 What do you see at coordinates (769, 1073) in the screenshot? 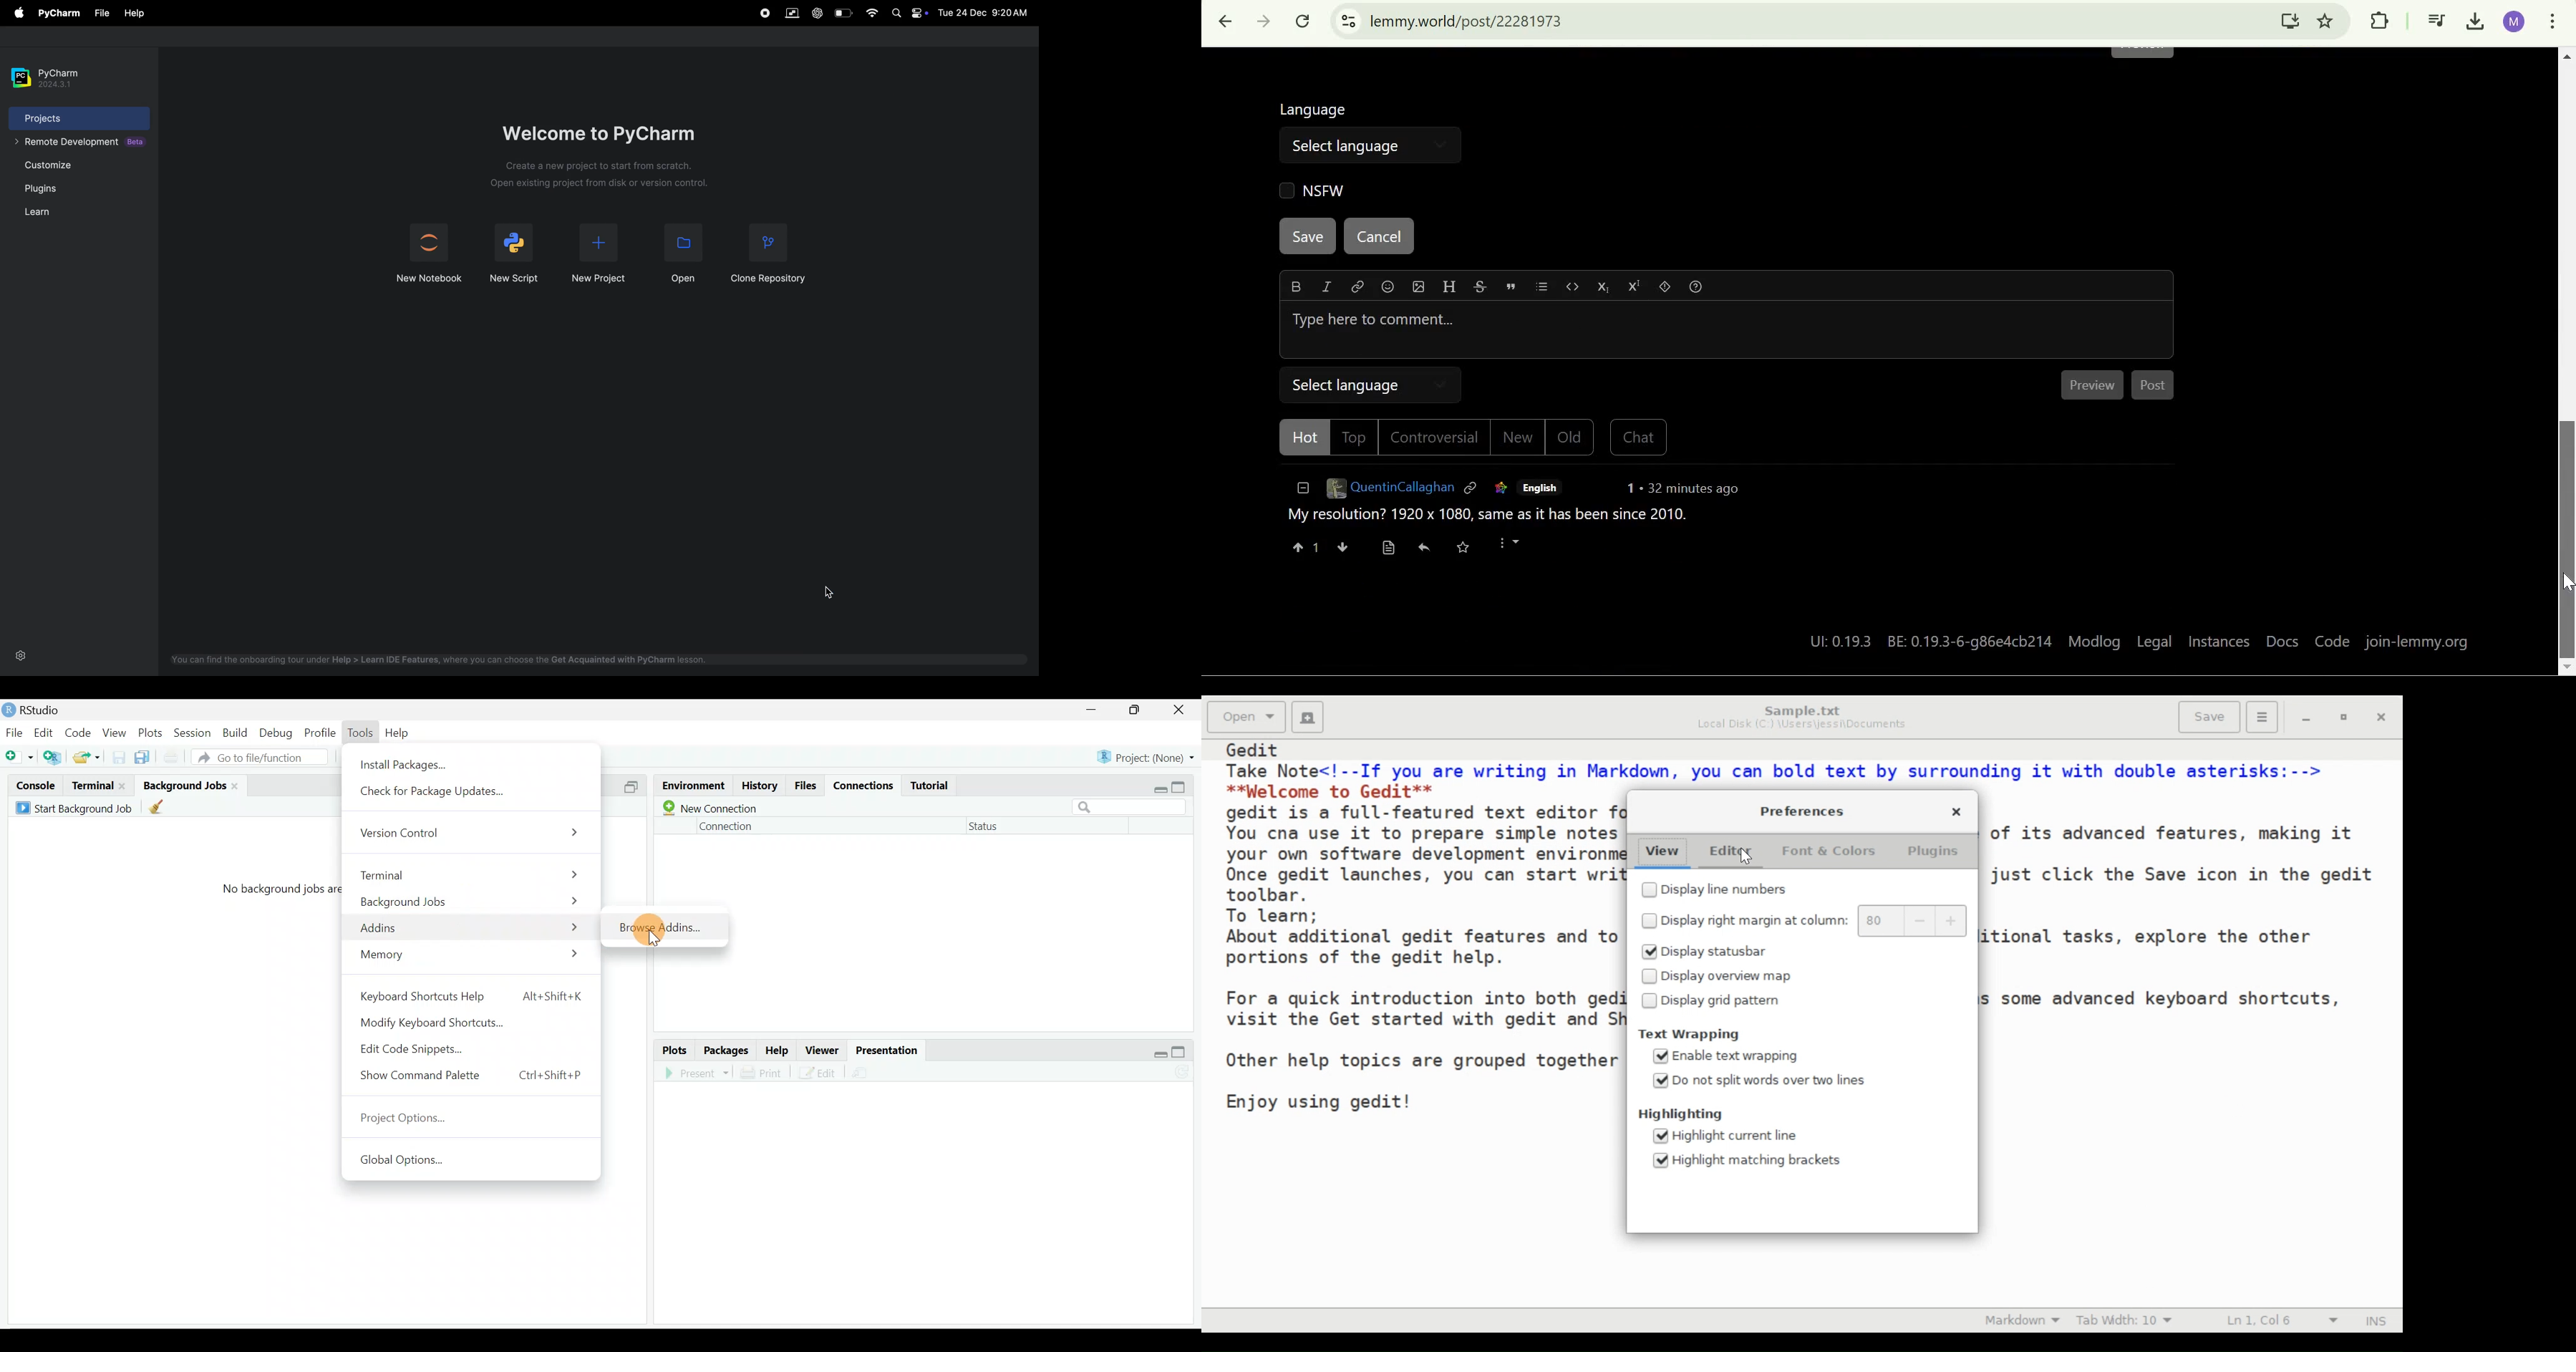
I see `Print` at bounding box center [769, 1073].